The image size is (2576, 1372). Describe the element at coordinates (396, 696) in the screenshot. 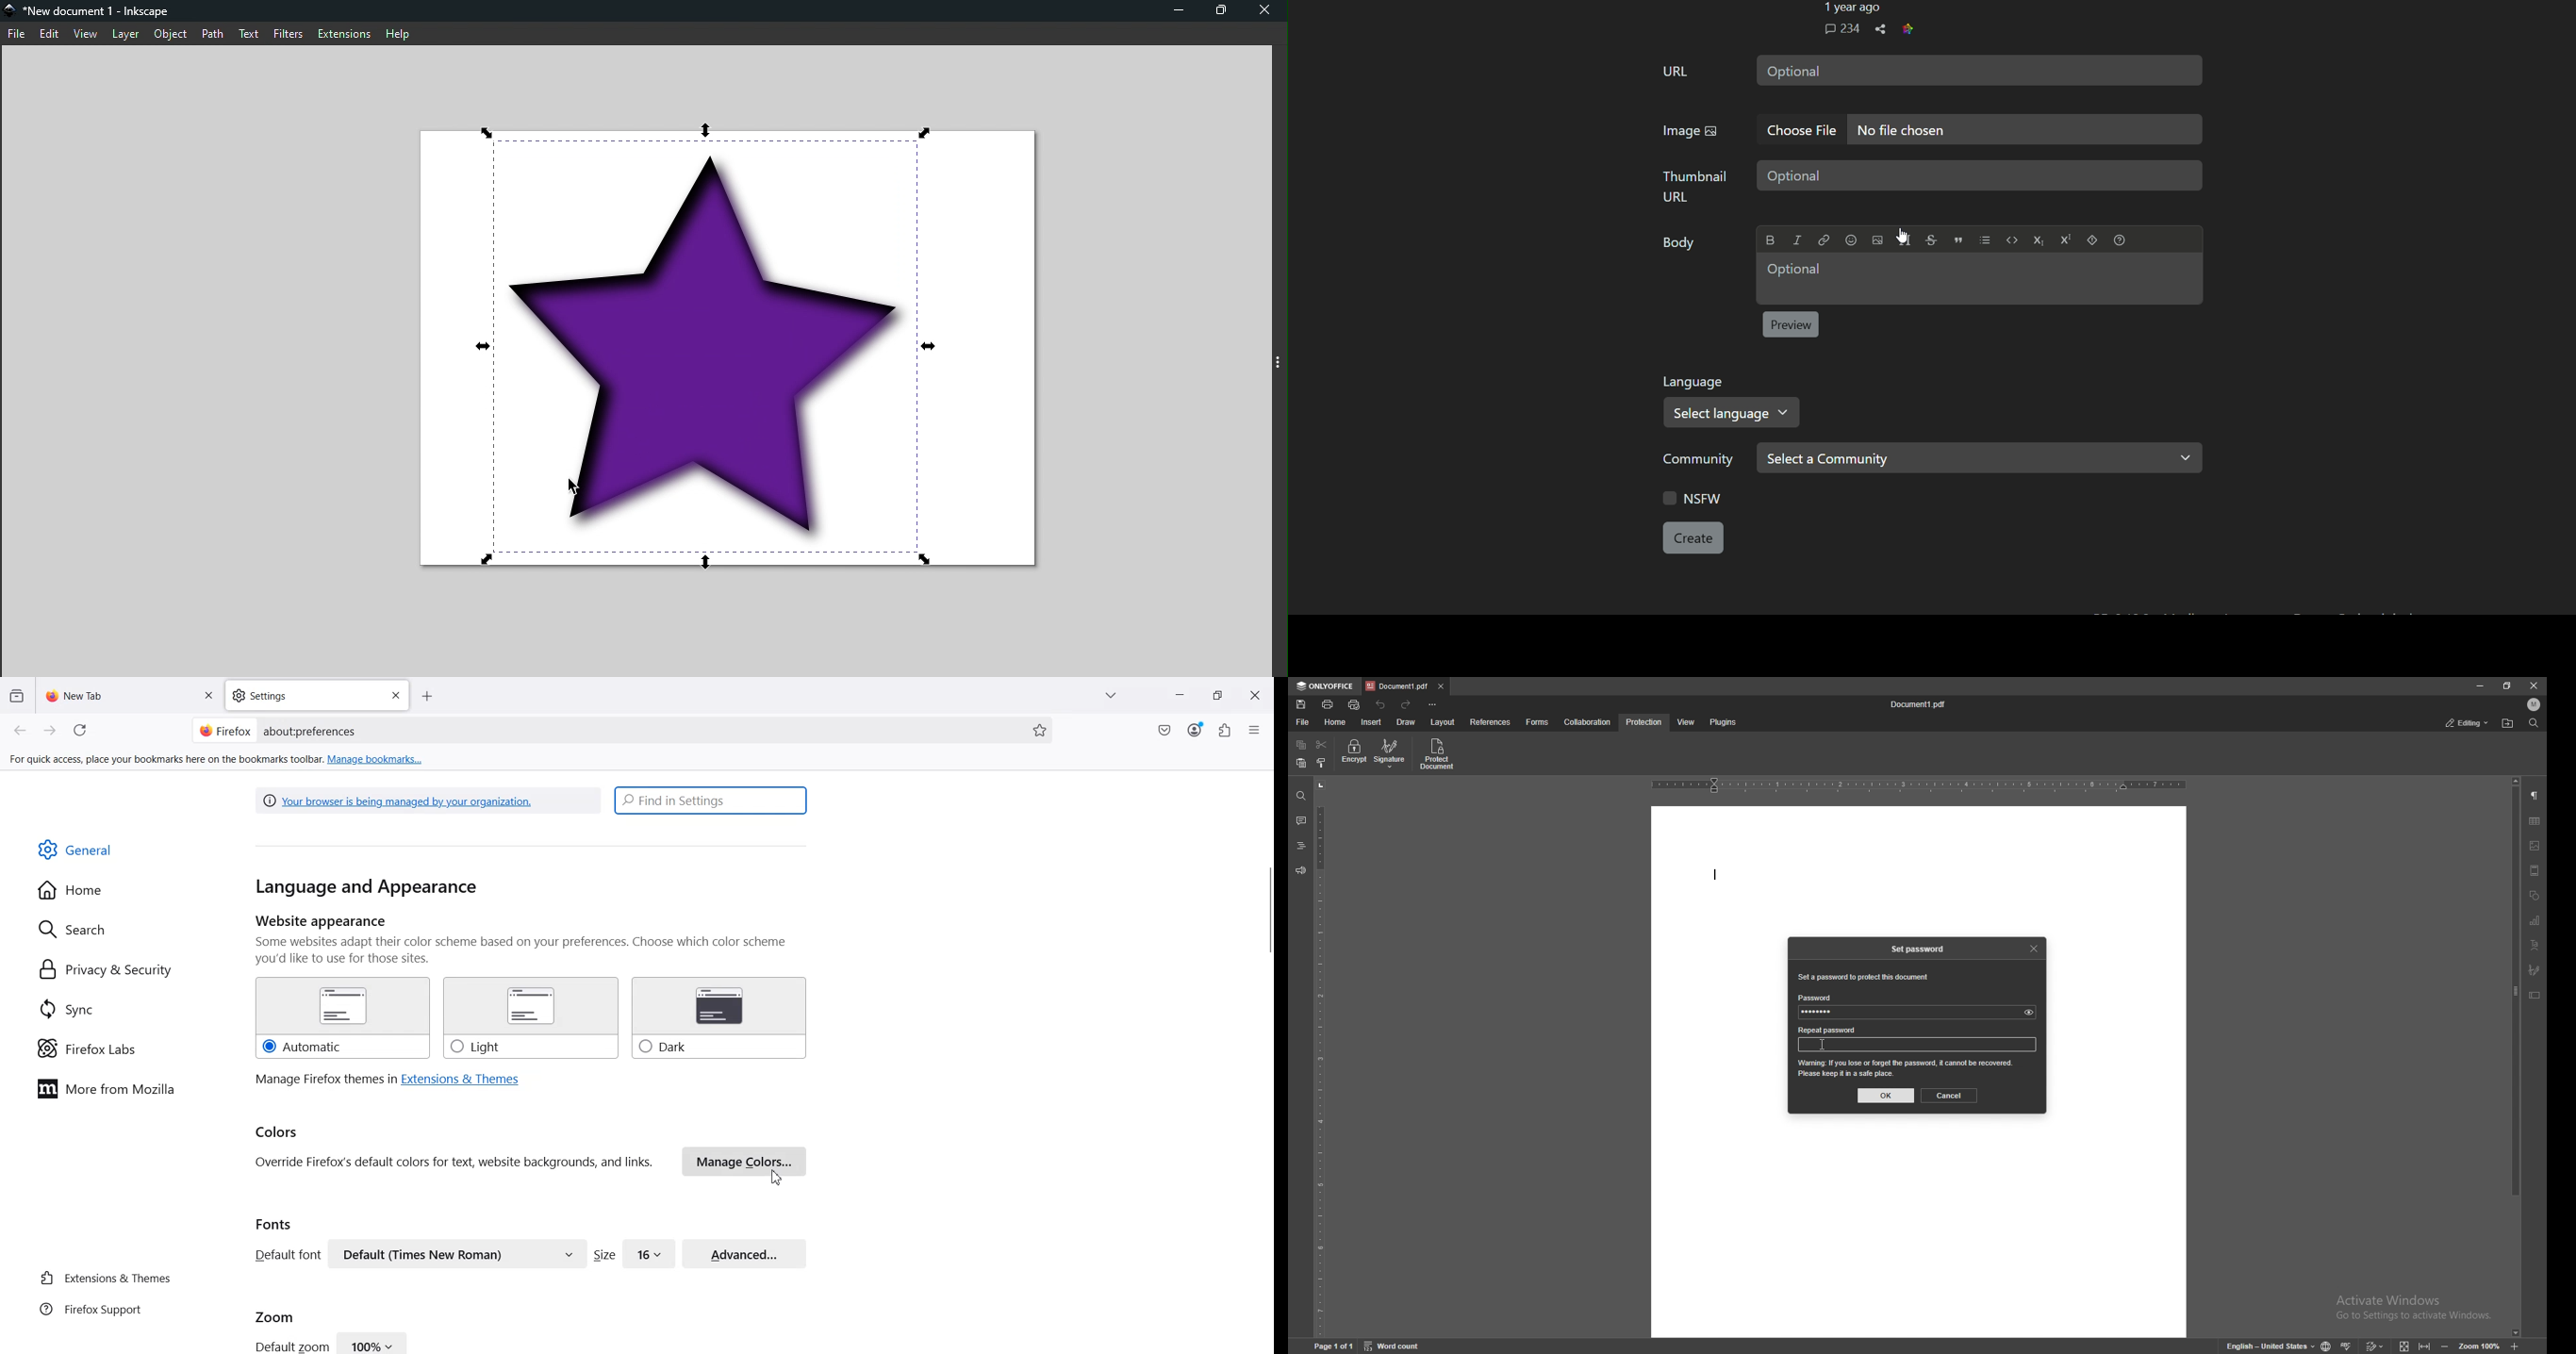

I see `Close` at that location.